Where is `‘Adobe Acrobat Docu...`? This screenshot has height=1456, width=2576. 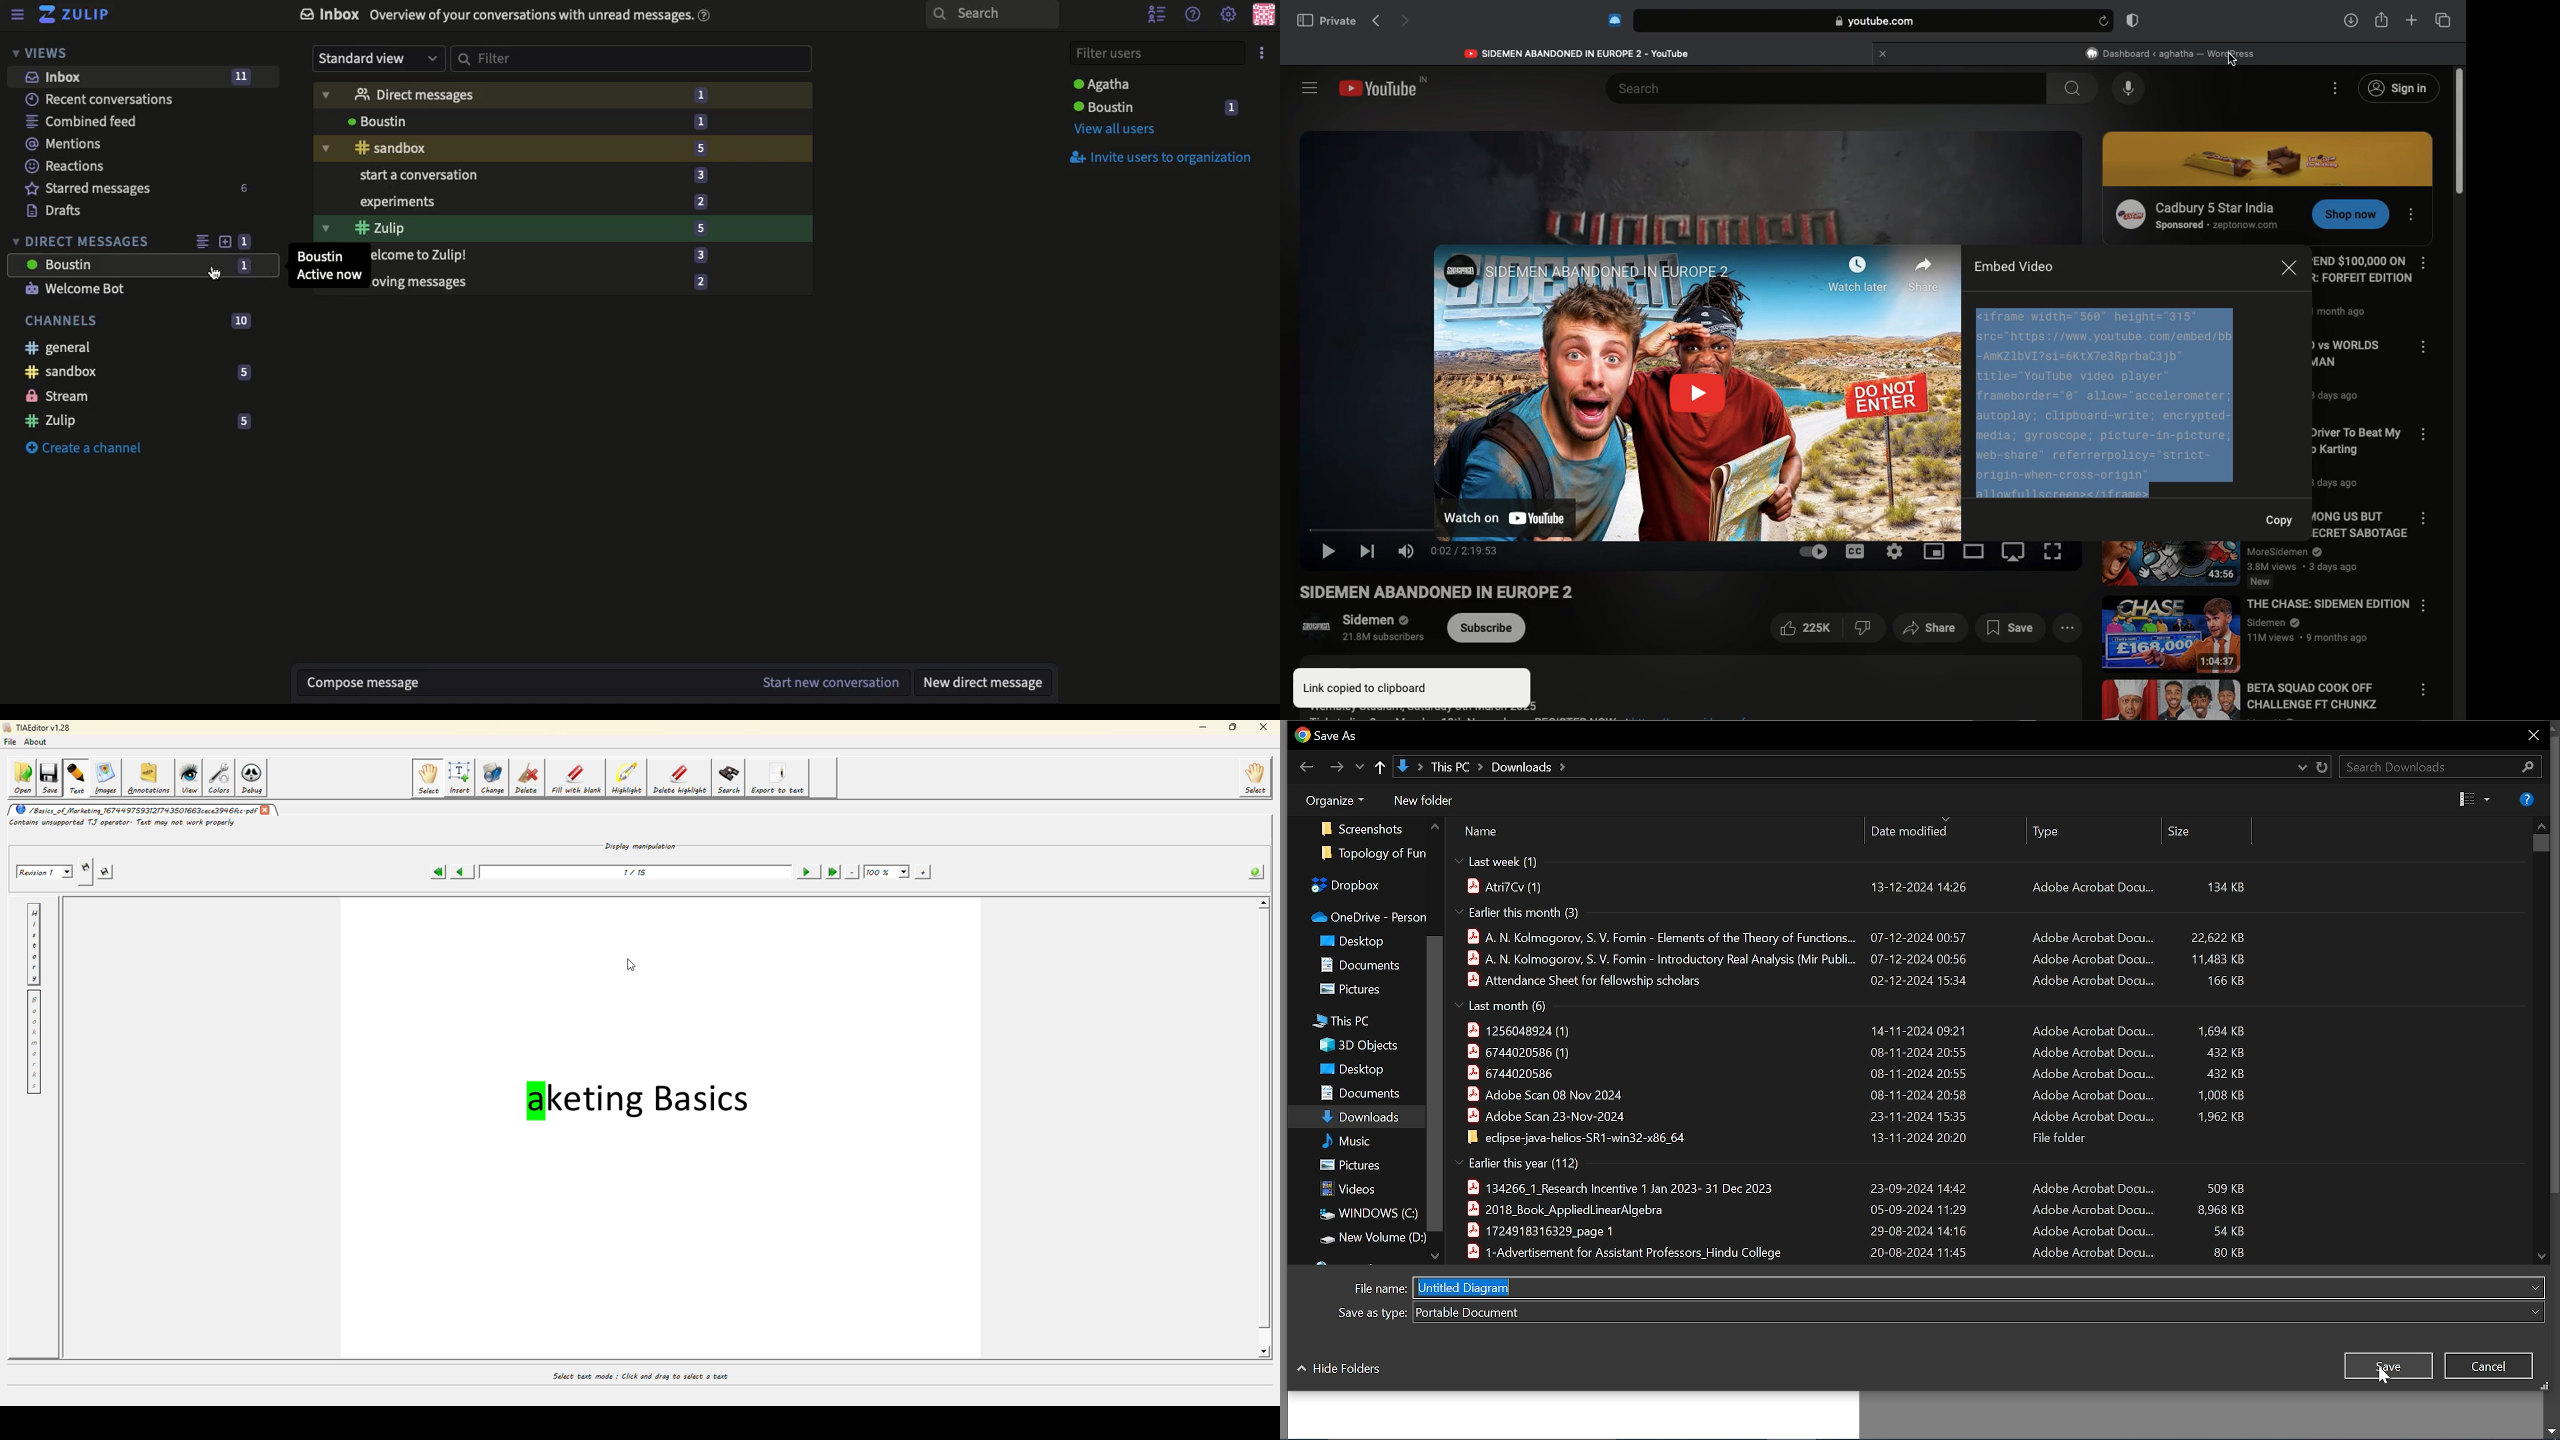 ‘Adobe Acrobat Docu... is located at coordinates (2088, 1054).